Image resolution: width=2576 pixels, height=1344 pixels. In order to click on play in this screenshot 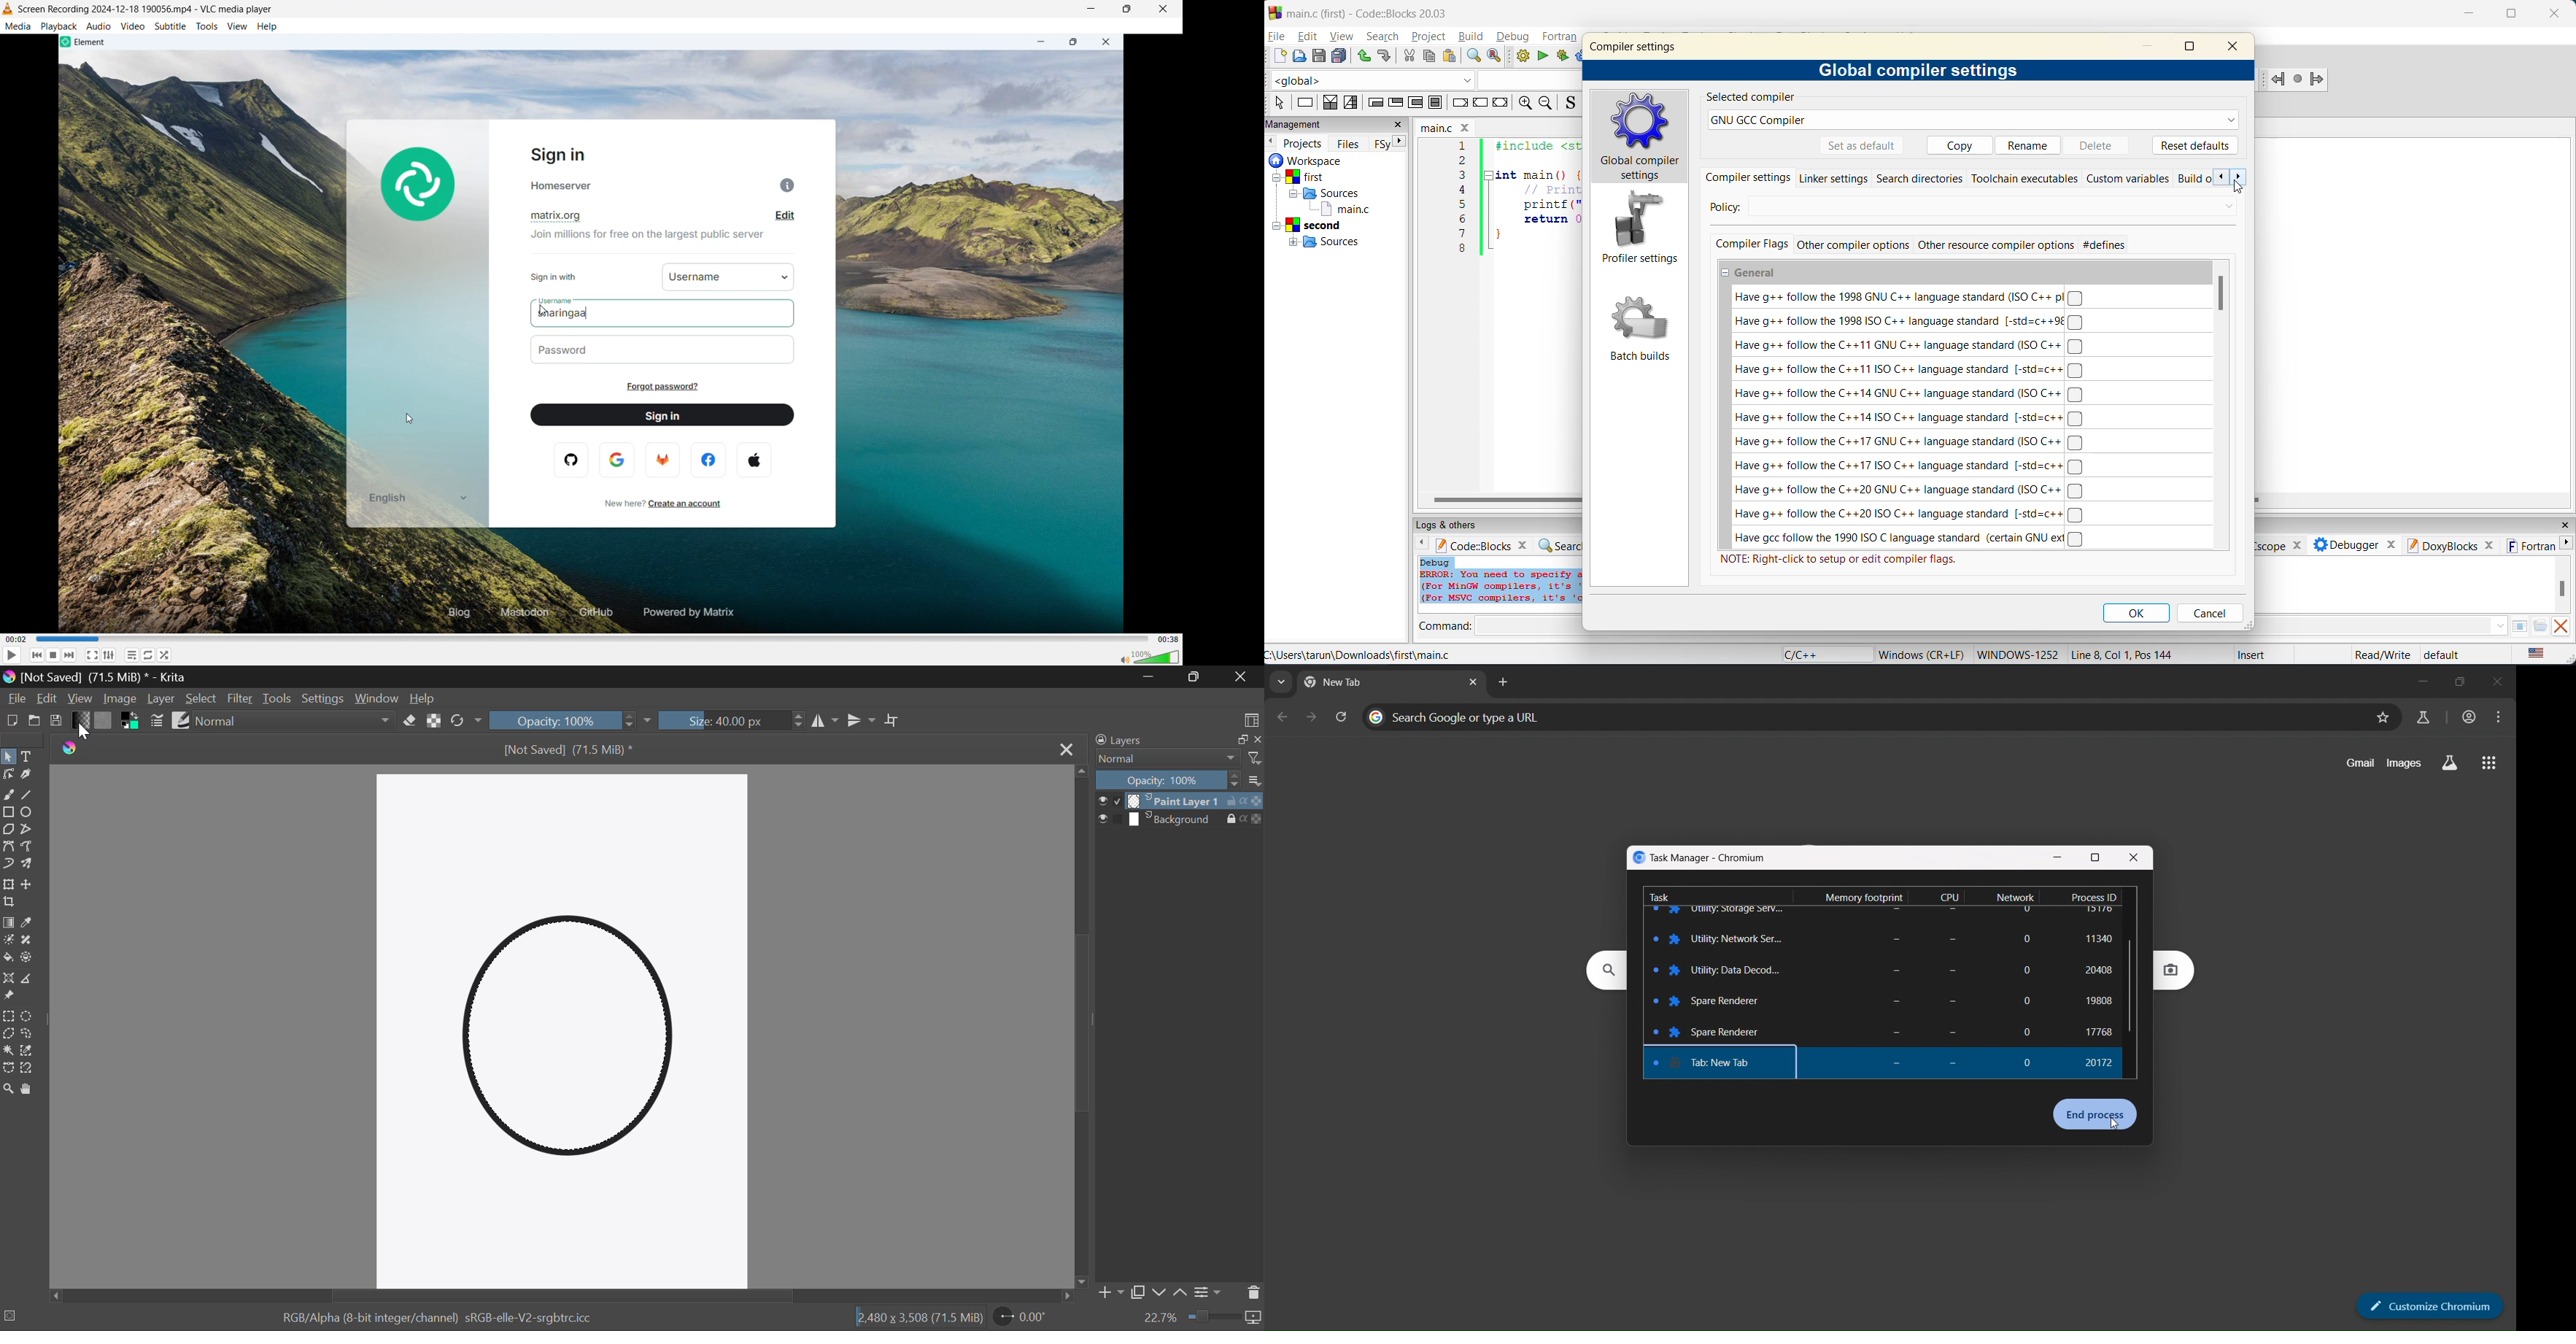, I will do `click(13, 656)`.